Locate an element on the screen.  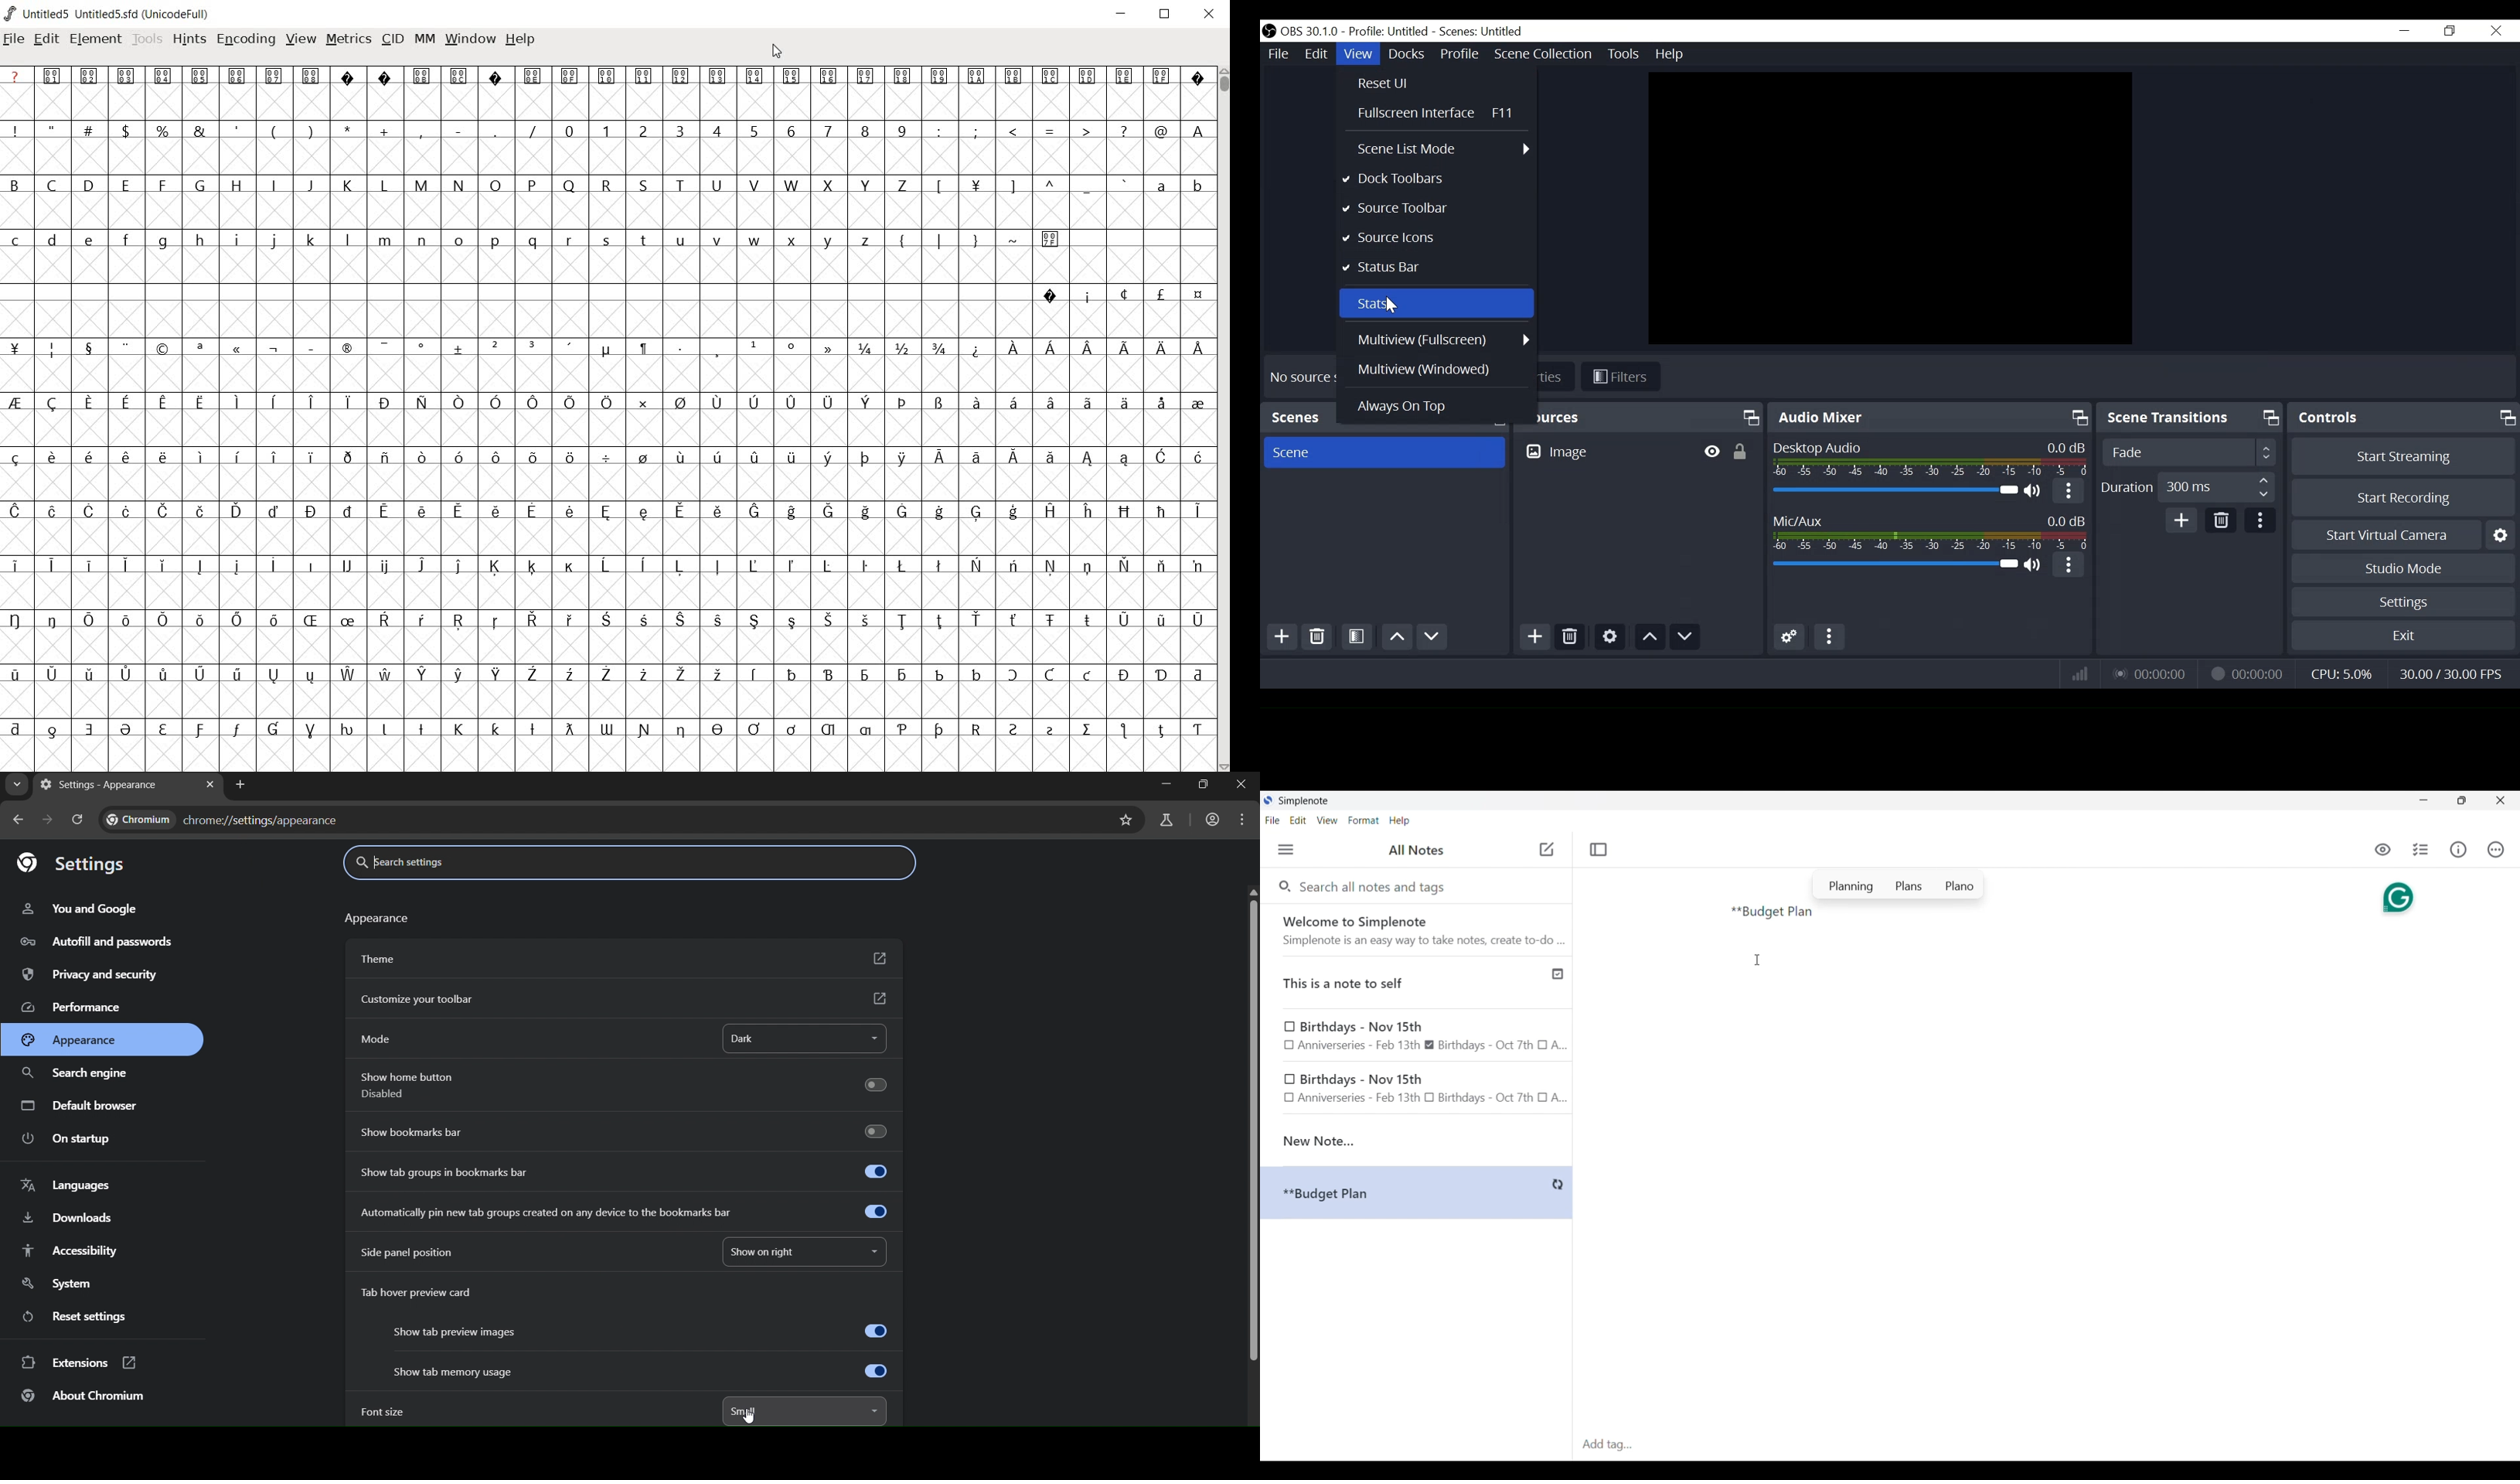
Image is located at coordinates (1558, 452).